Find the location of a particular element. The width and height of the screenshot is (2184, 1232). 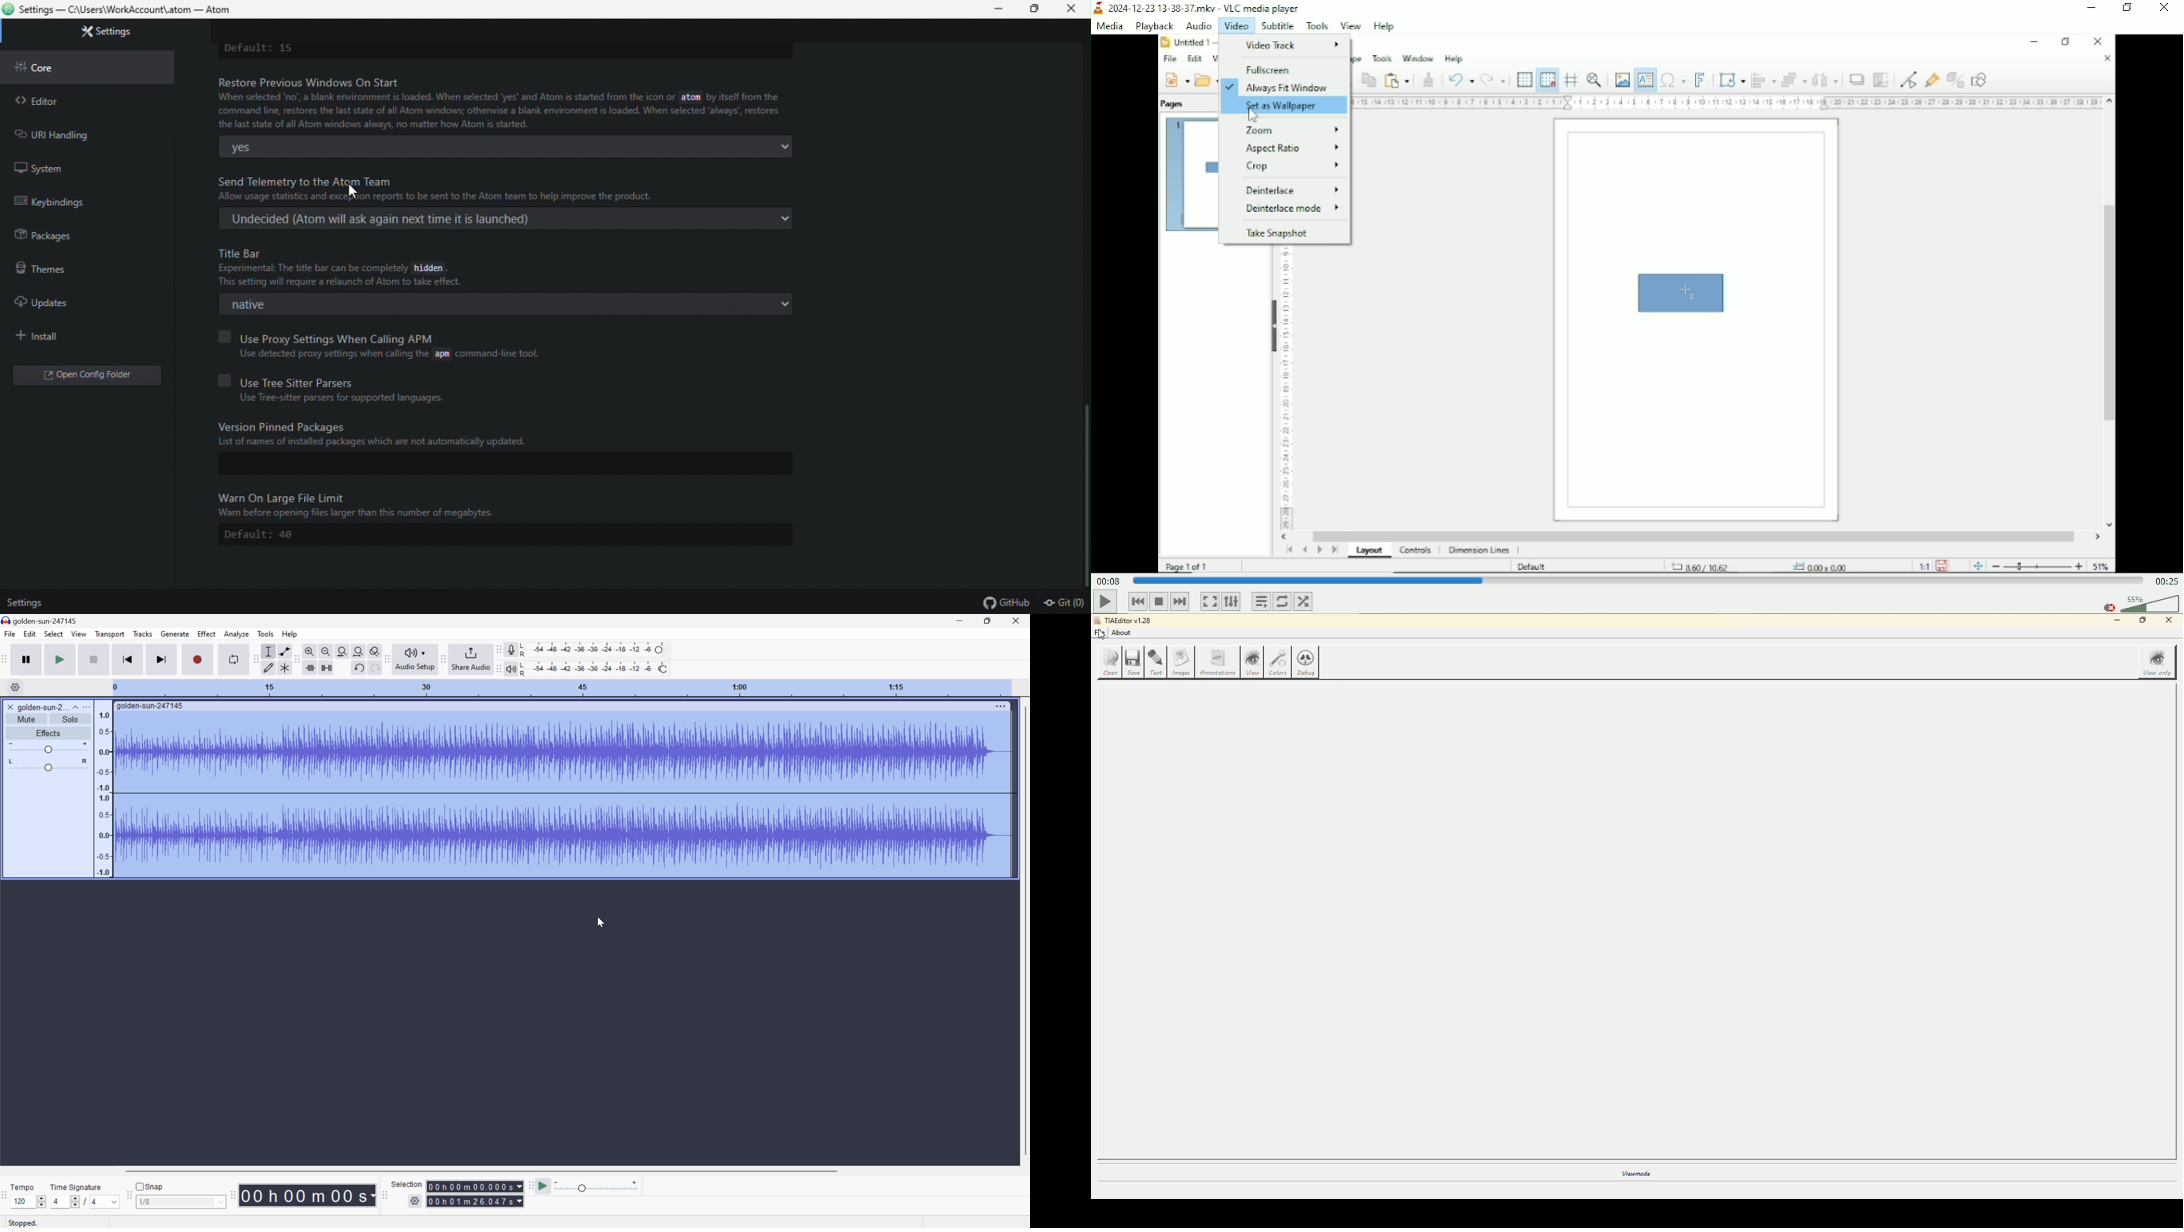

Selection is located at coordinates (475, 1201).